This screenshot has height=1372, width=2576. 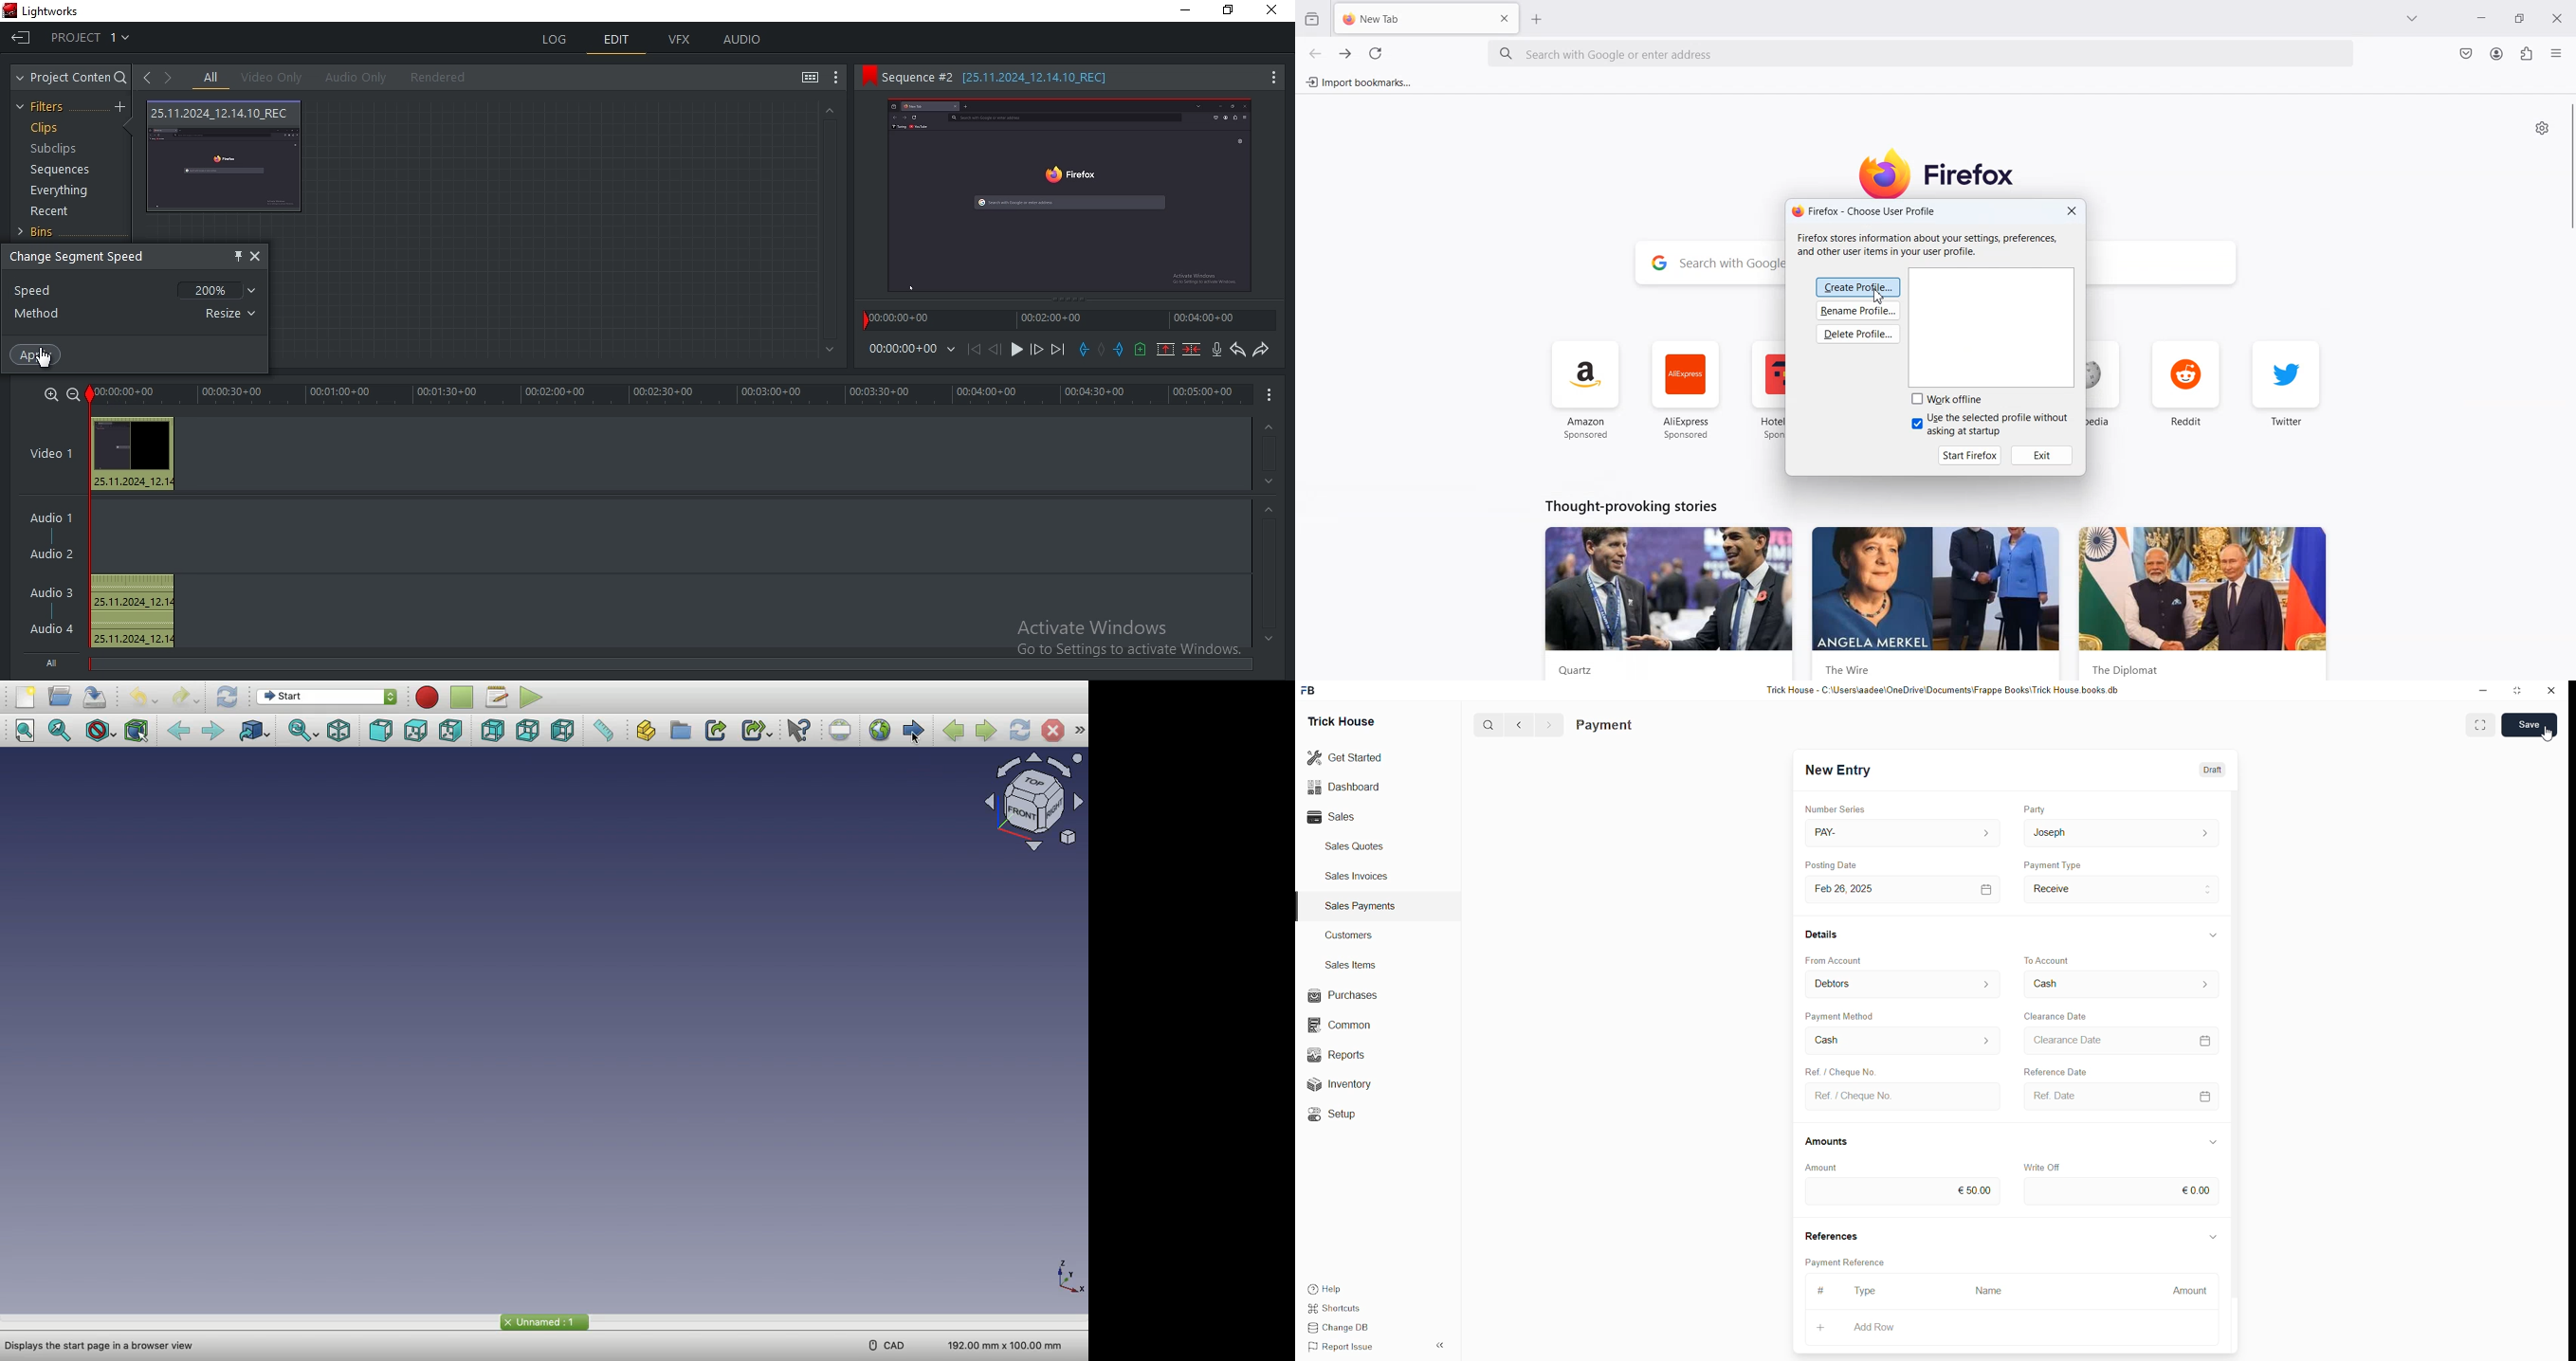 What do you see at coordinates (133, 611) in the screenshot?
I see `audio` at bounding box center [133, 611].